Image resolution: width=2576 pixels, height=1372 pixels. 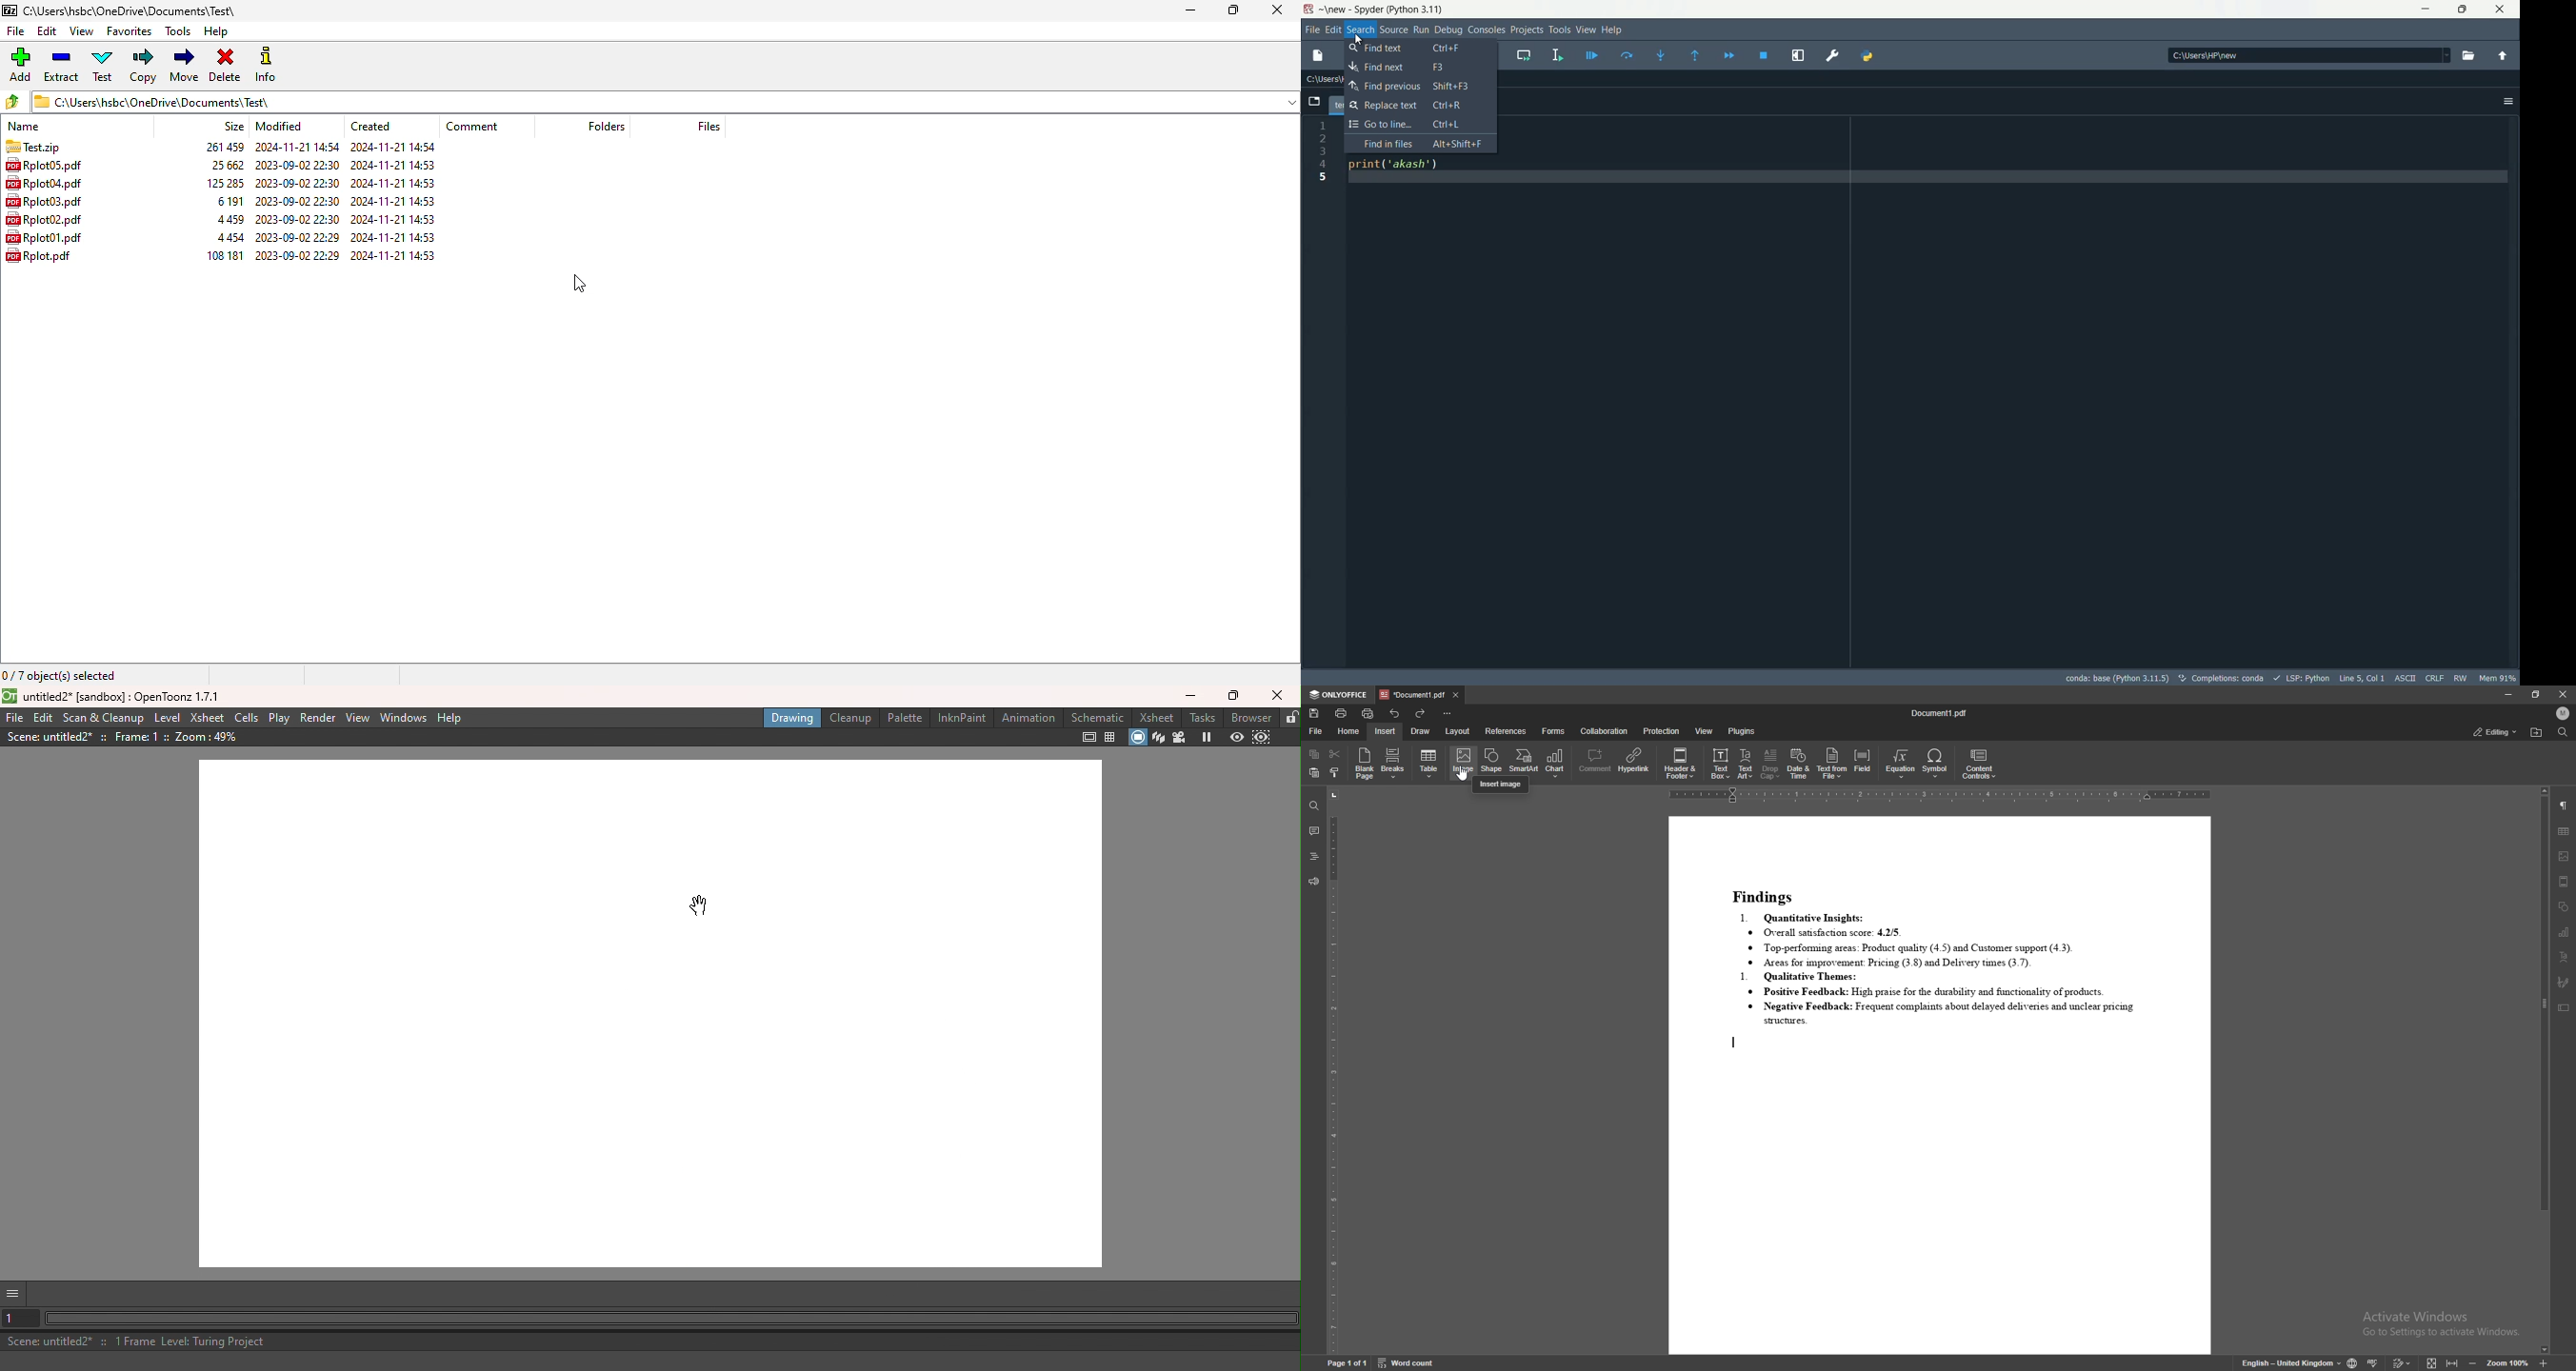 What do you see at coordinates (1595, 762) in the screenshot?
I see `comment` at bounding box center [1595, 762].